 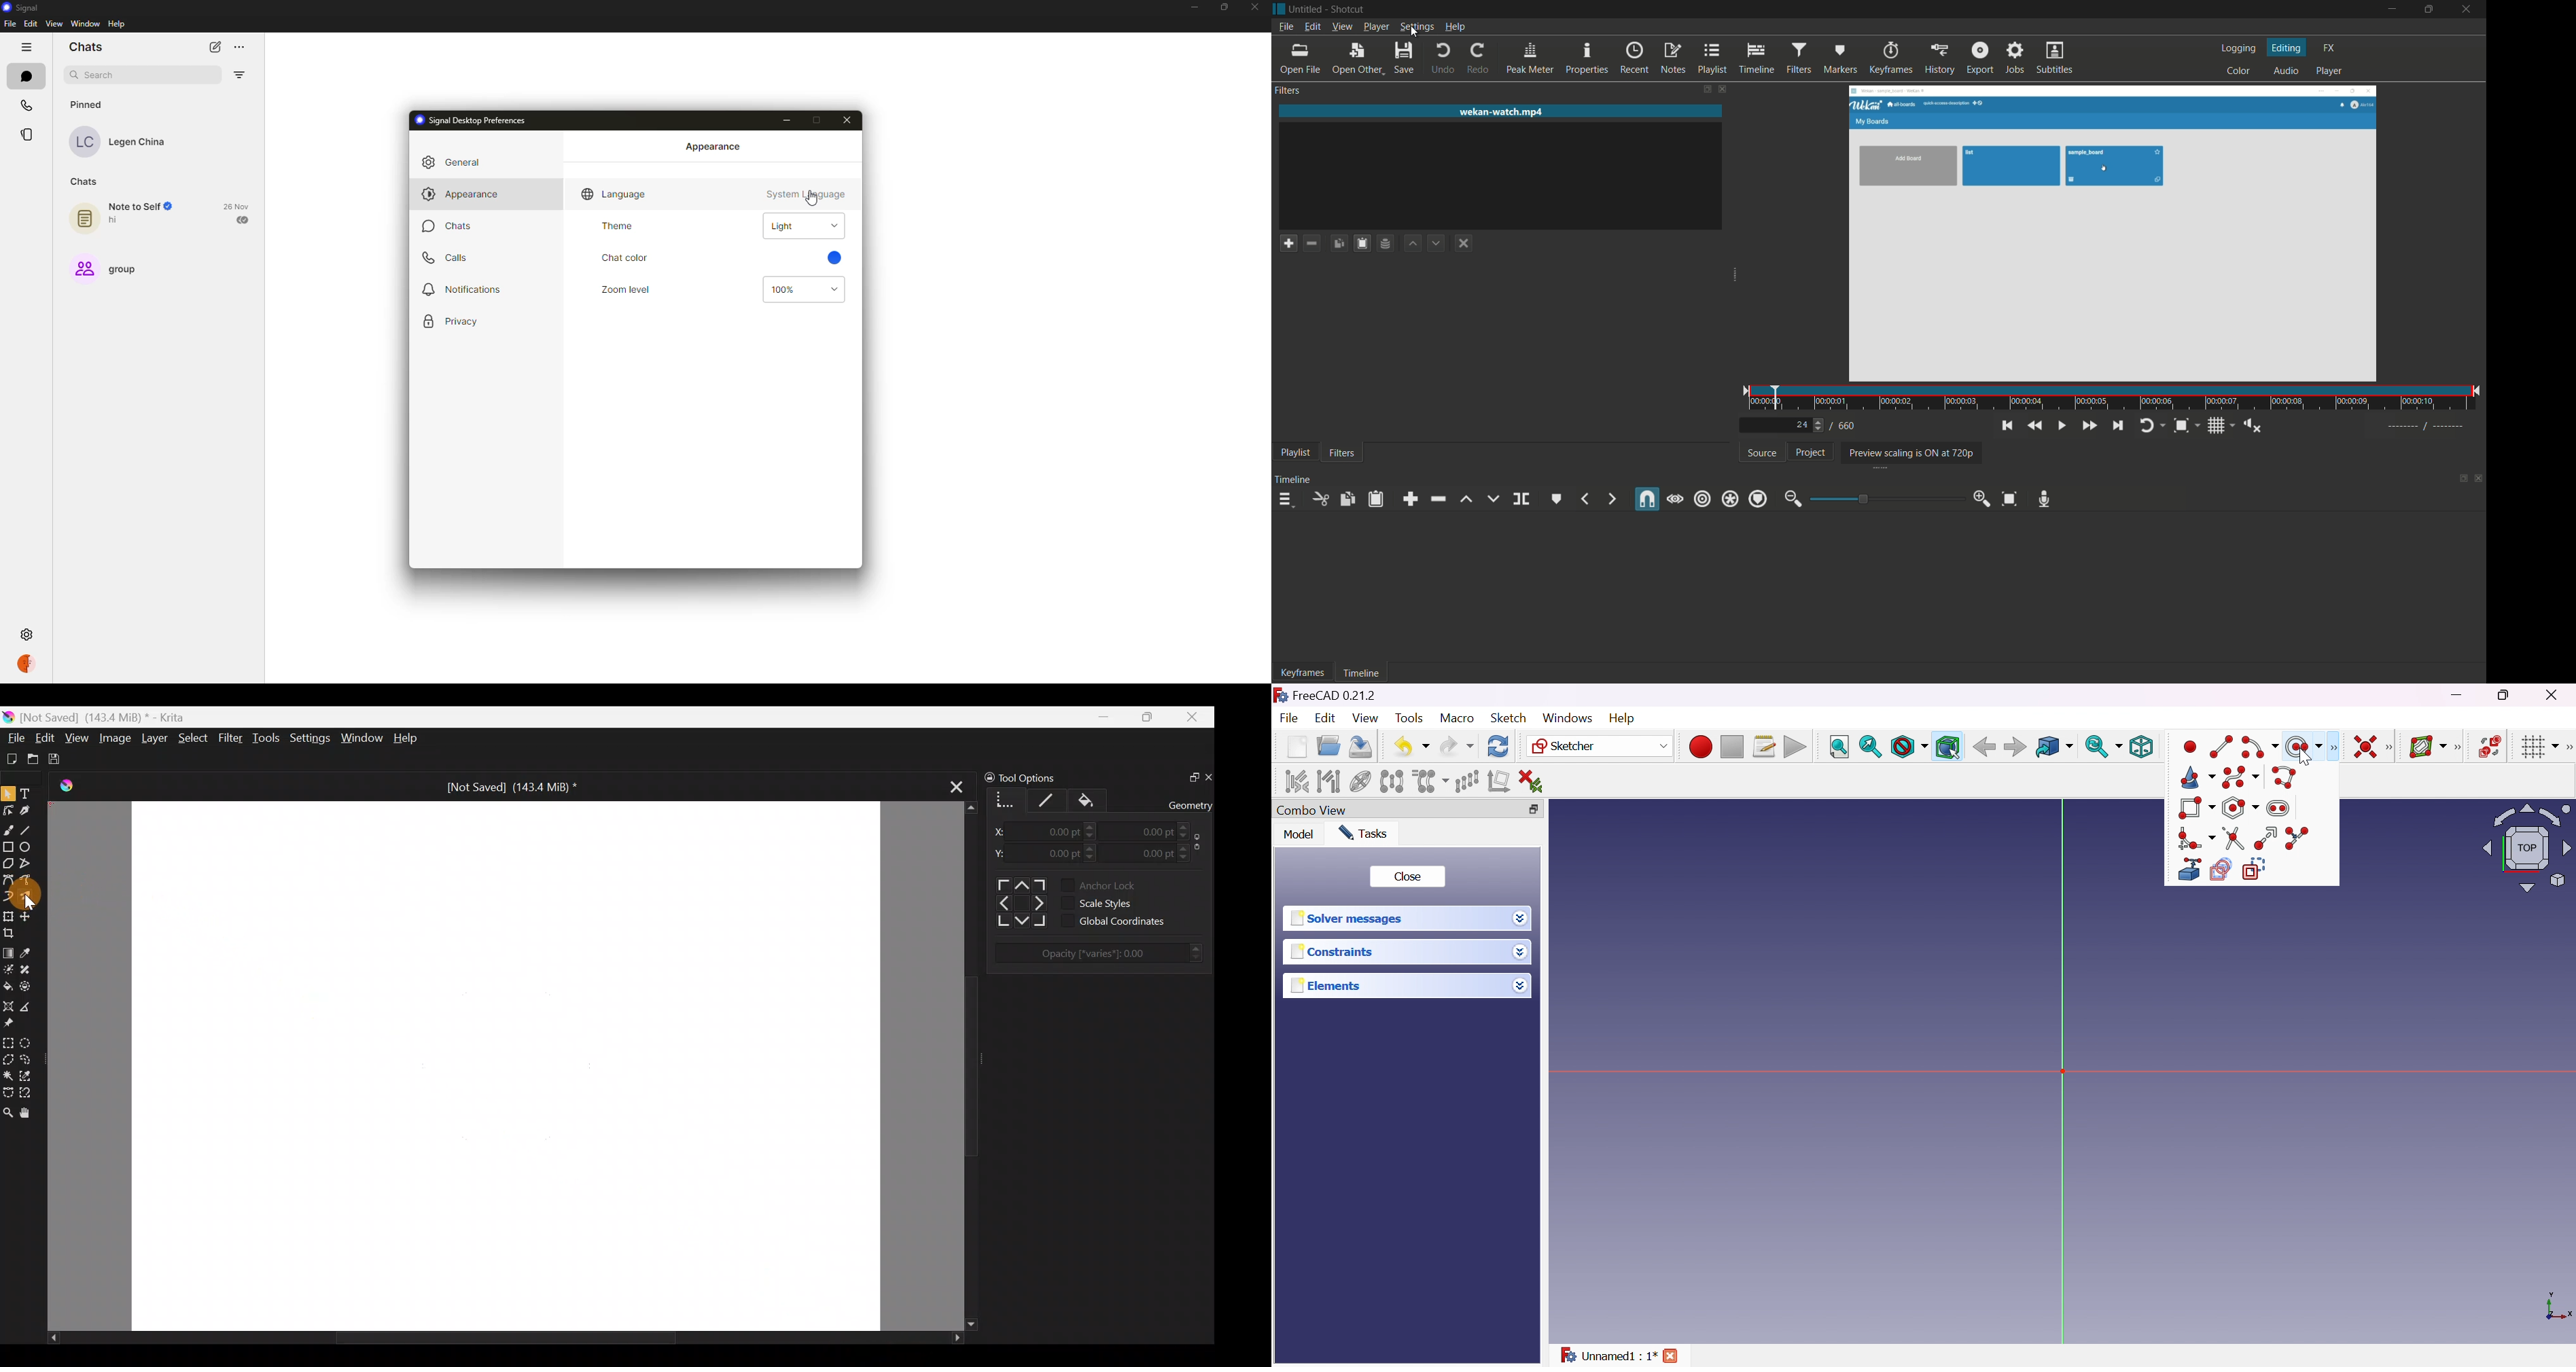 What do you see at coordinates (2055, 59) in the screenshot?
I see `subtitles` at bounding box center [2055, 59].